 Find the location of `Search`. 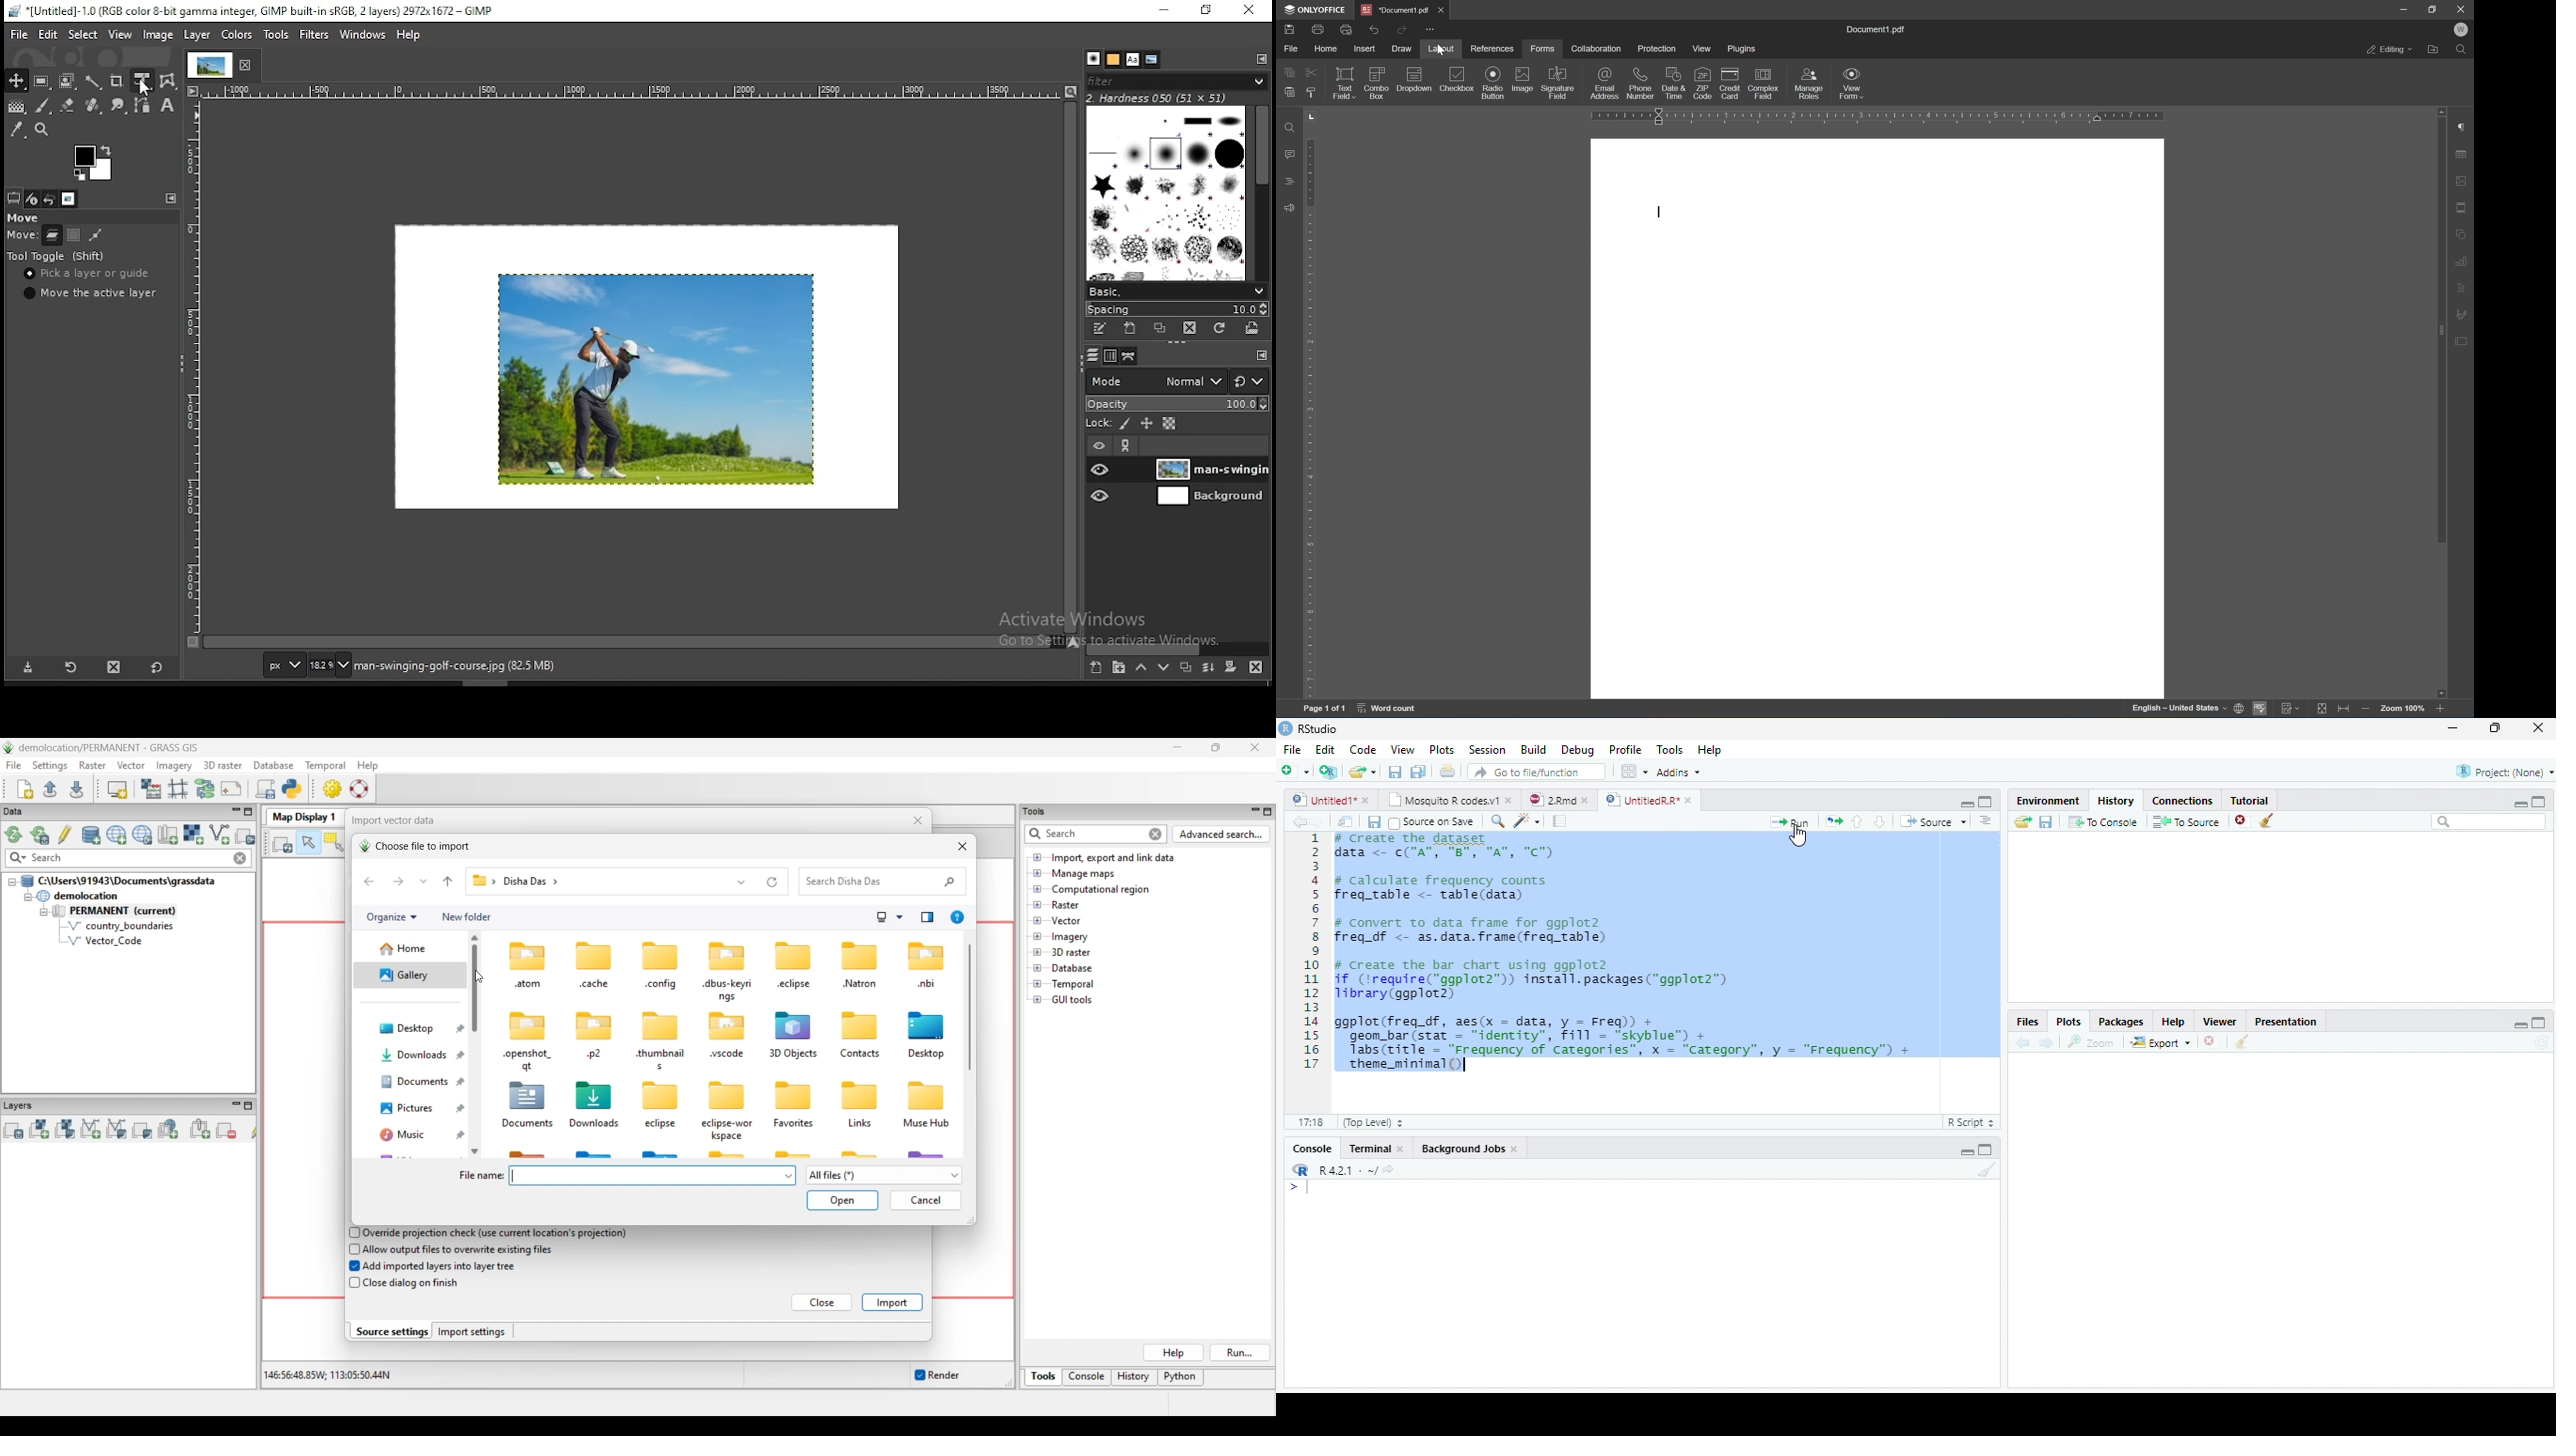

Search is located at coordinates (2489, 824).